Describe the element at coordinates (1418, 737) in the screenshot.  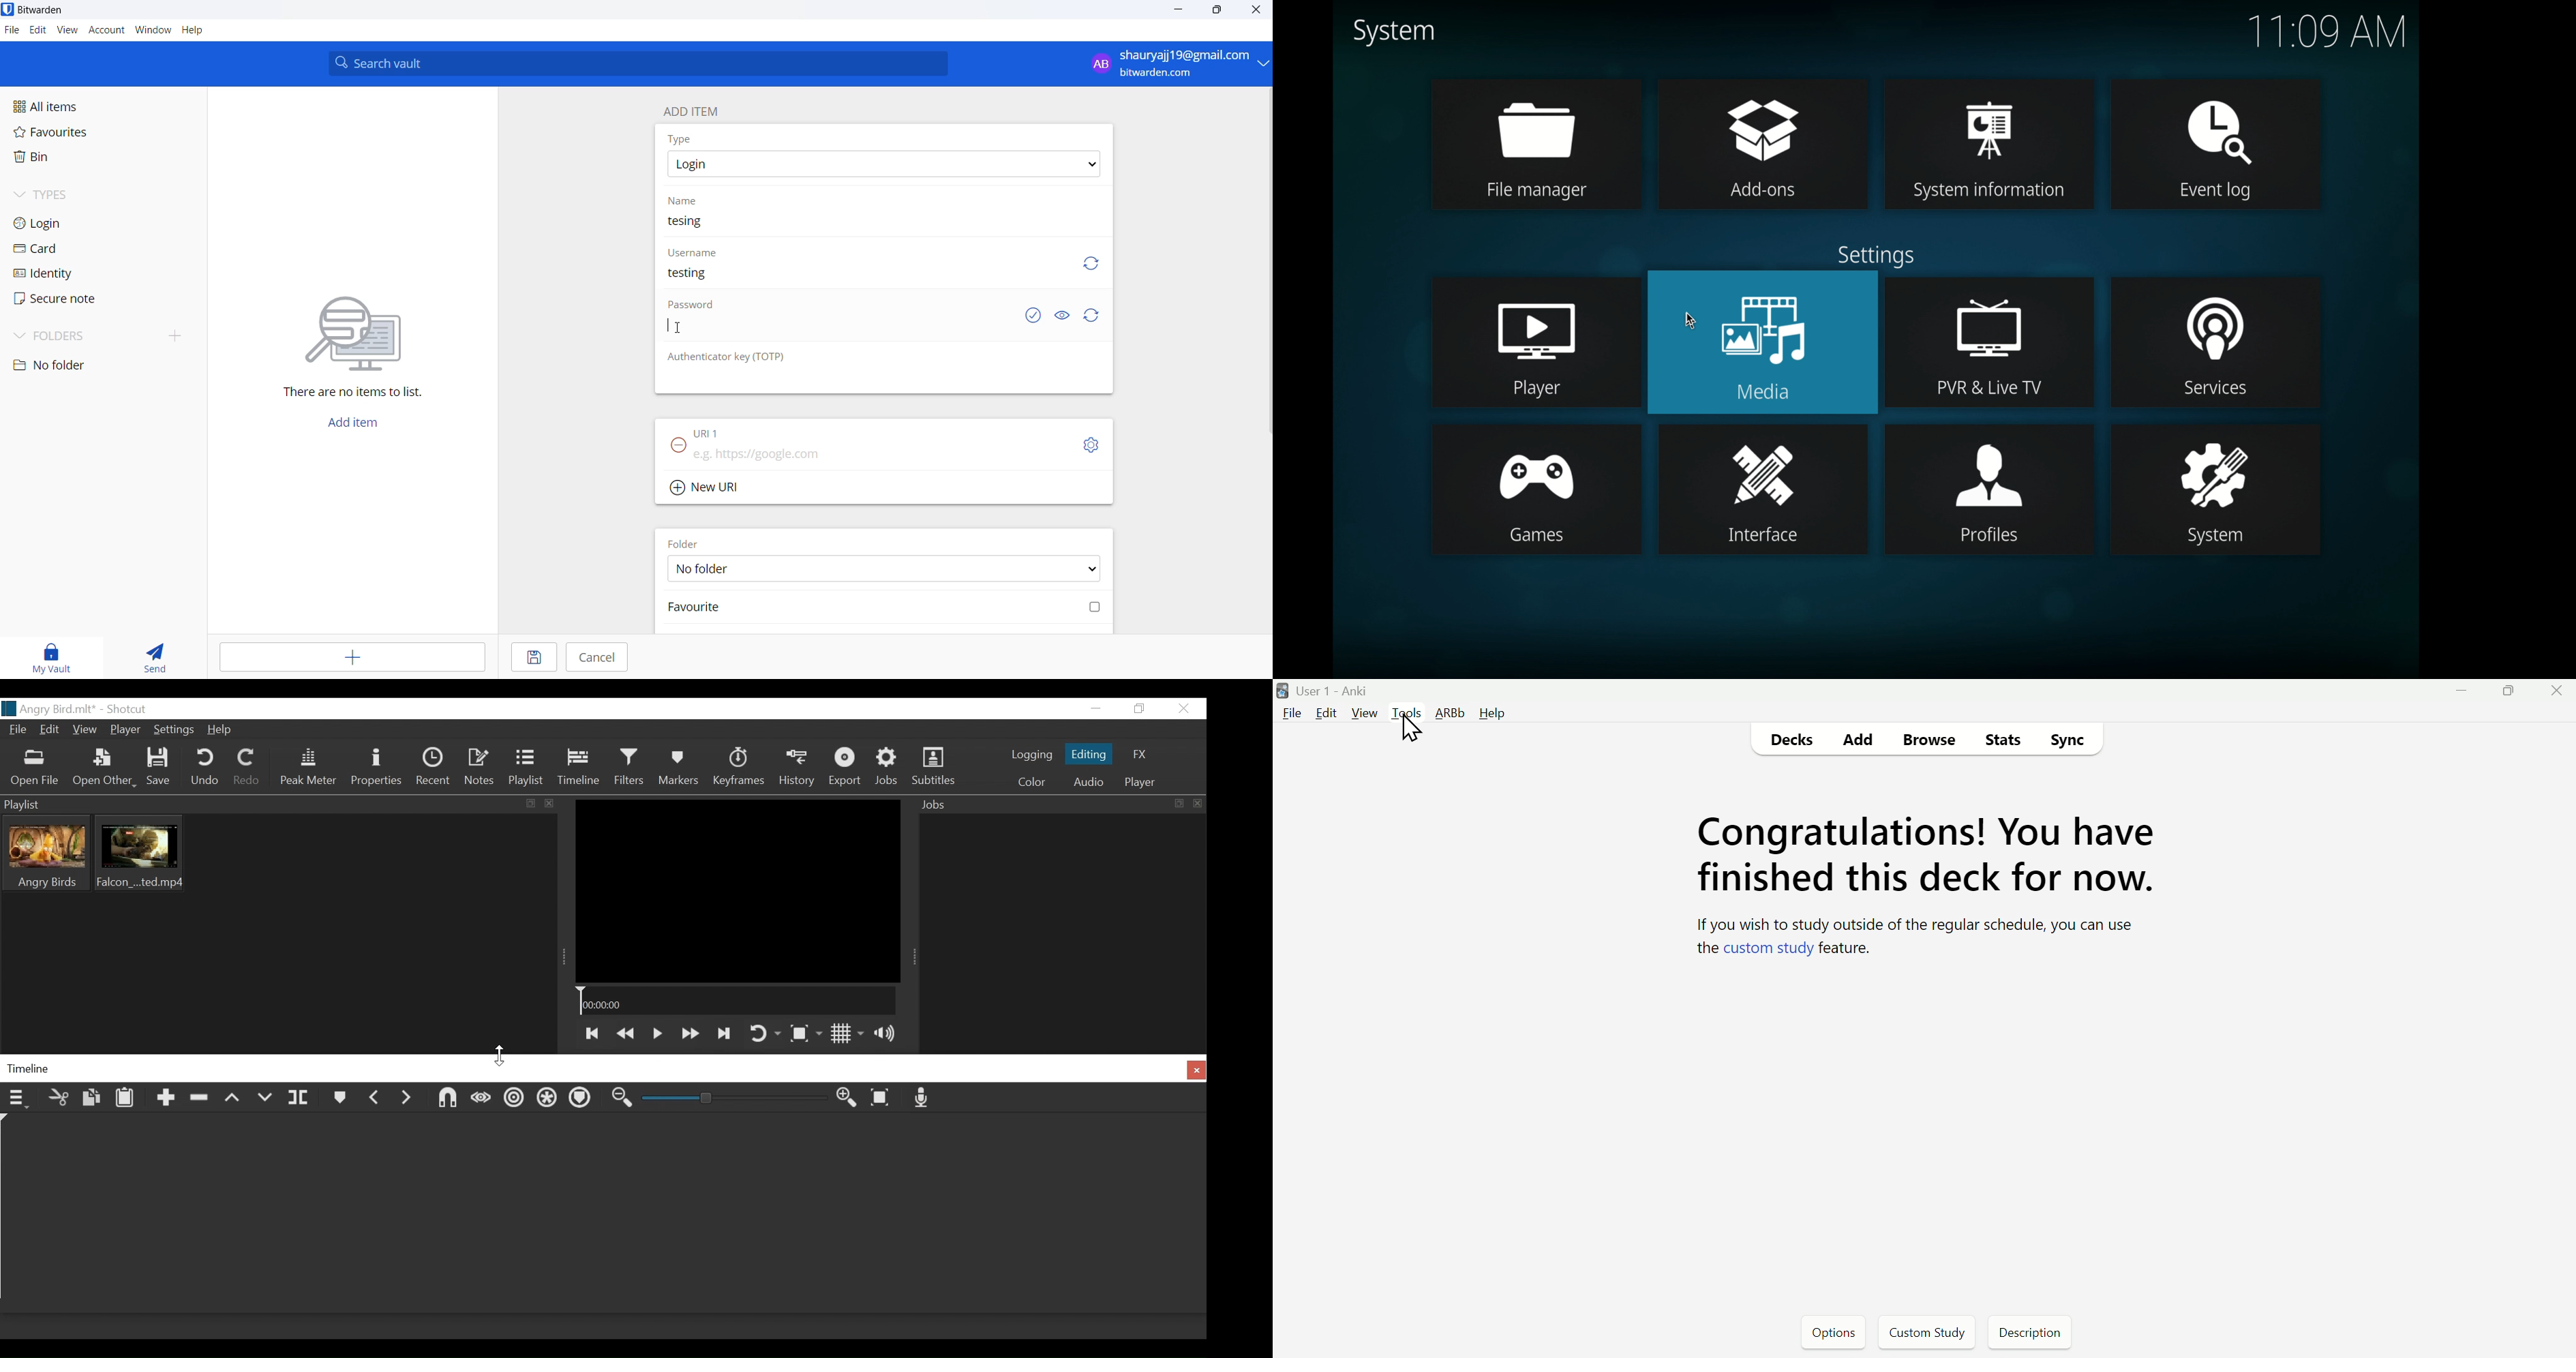
I see `cursor` at that location.